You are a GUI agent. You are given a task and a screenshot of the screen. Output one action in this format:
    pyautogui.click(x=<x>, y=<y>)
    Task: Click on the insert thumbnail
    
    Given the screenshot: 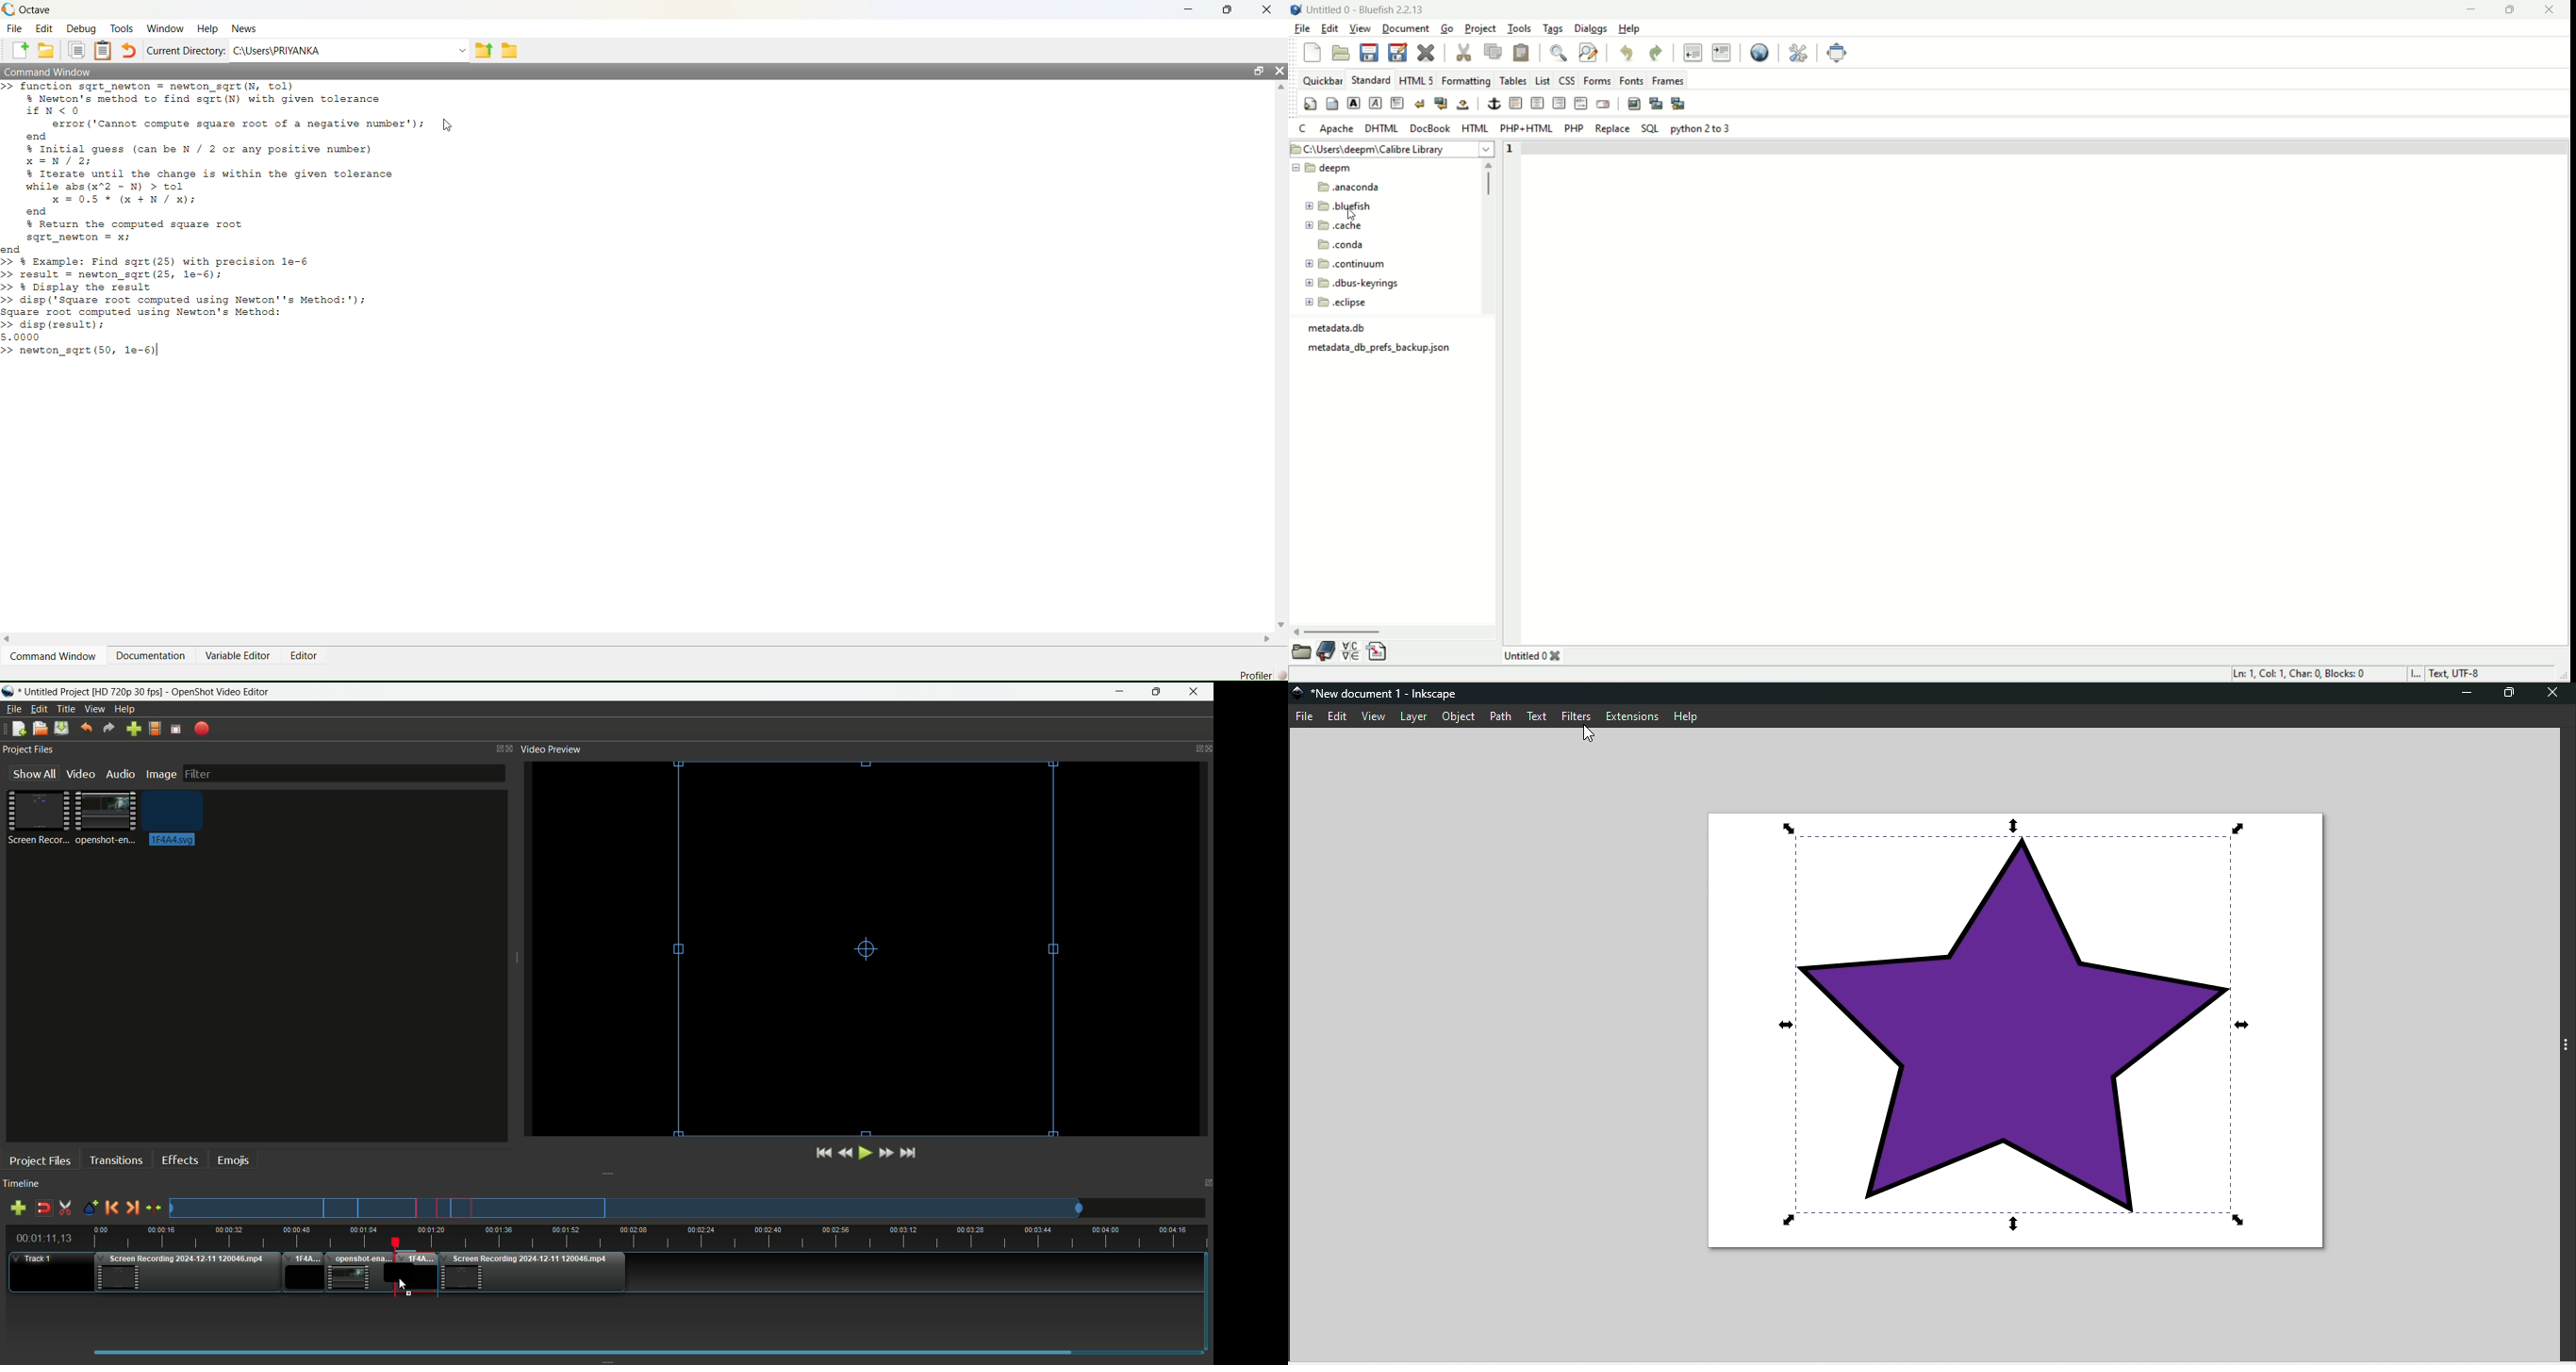 What is the action you would take?
    pyautogui.click(x=1657, y=103)
    